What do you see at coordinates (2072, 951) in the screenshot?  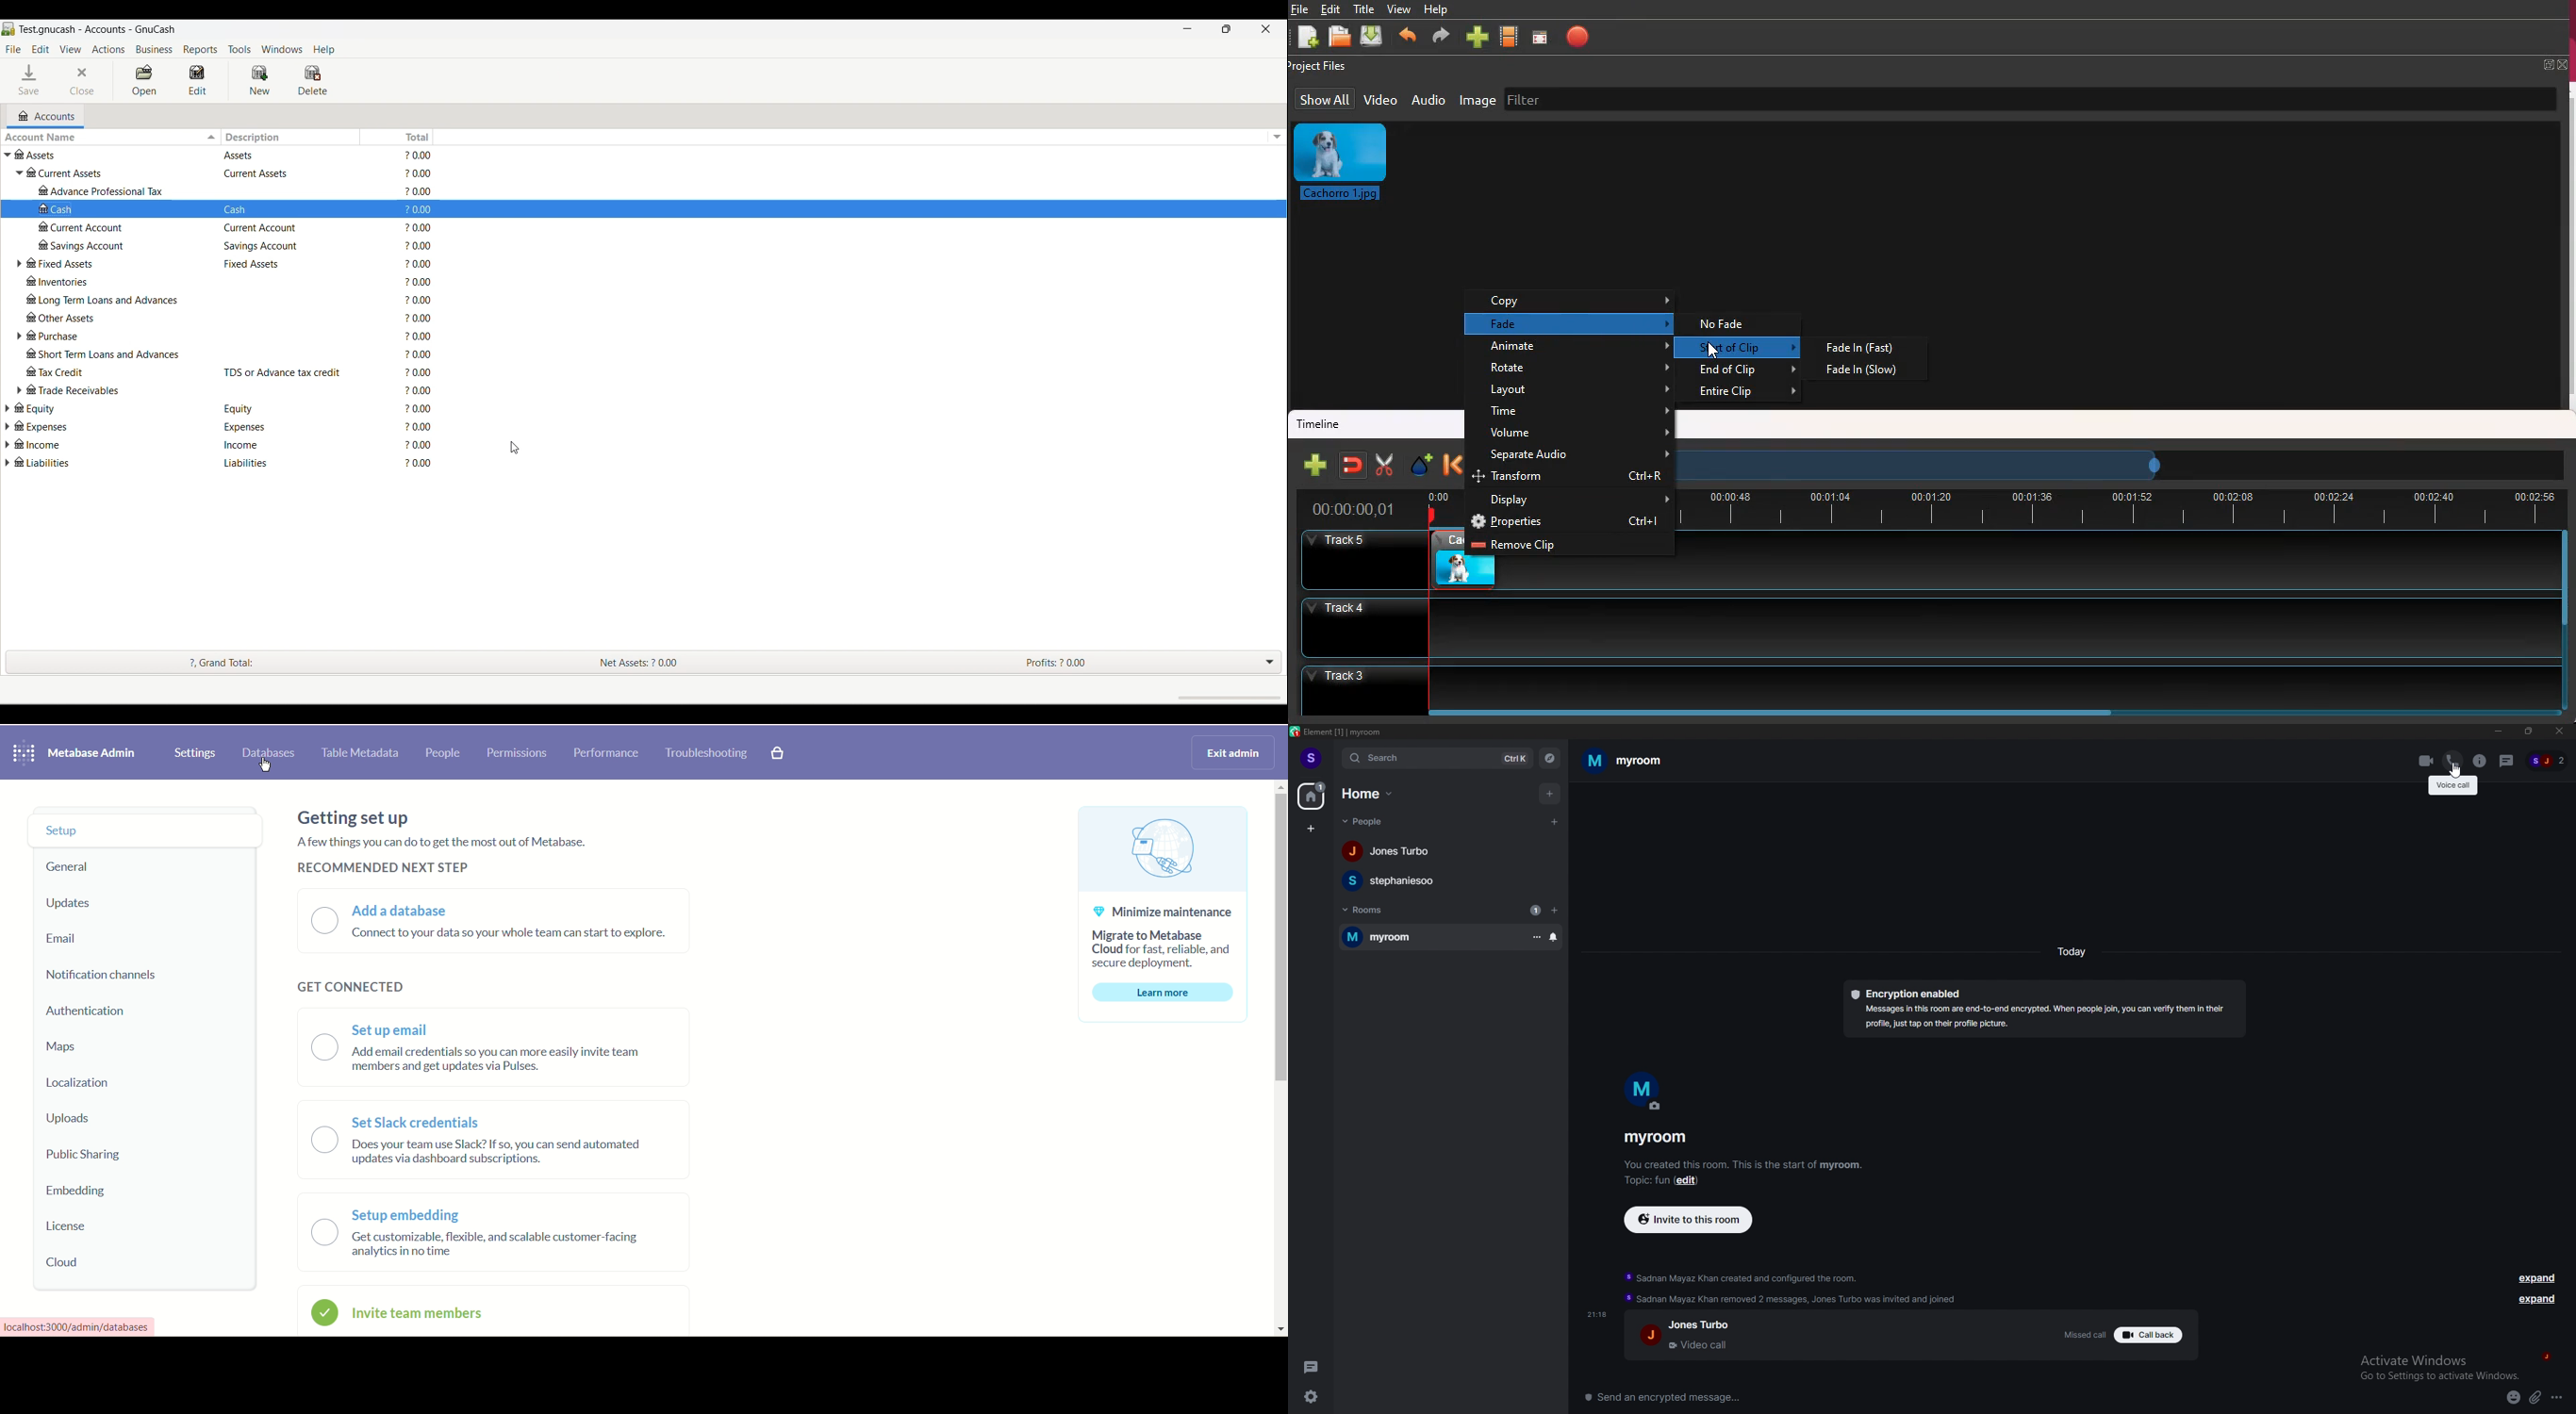 I see `today` at bounding box center [2072, 951].